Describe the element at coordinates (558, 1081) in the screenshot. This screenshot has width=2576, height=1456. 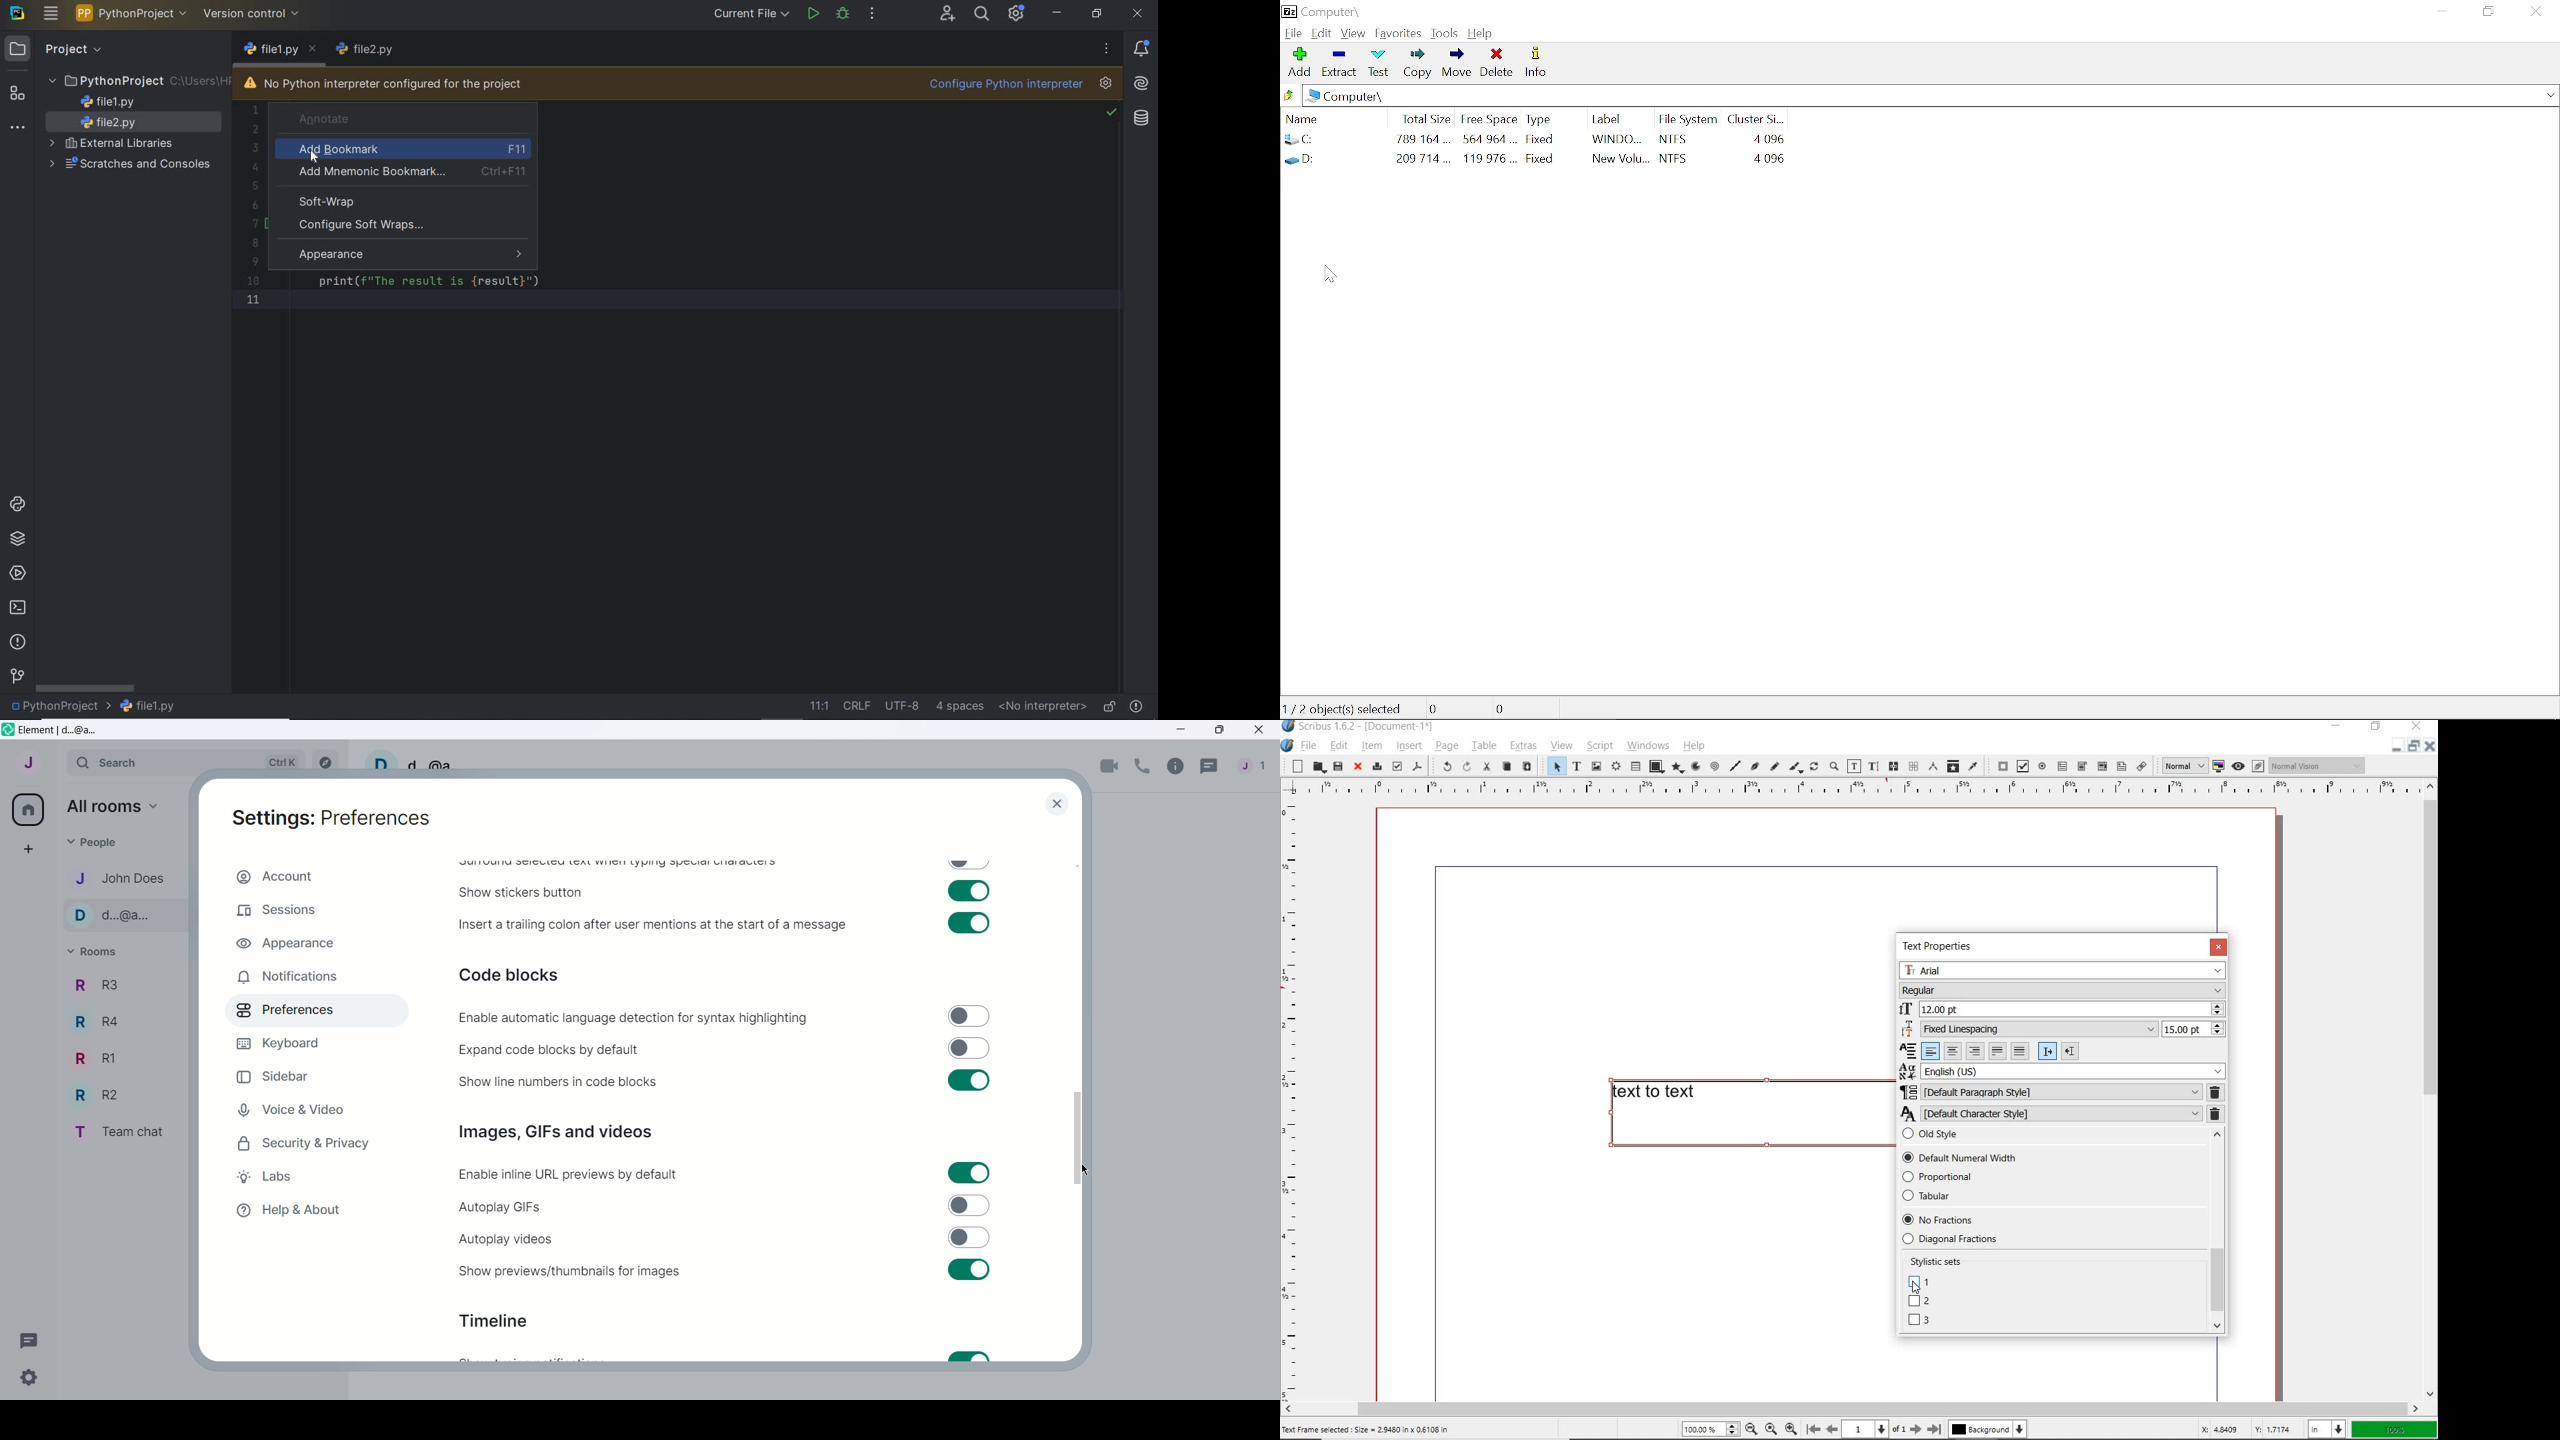
I see `Show line numbers in code blocks` at that location.